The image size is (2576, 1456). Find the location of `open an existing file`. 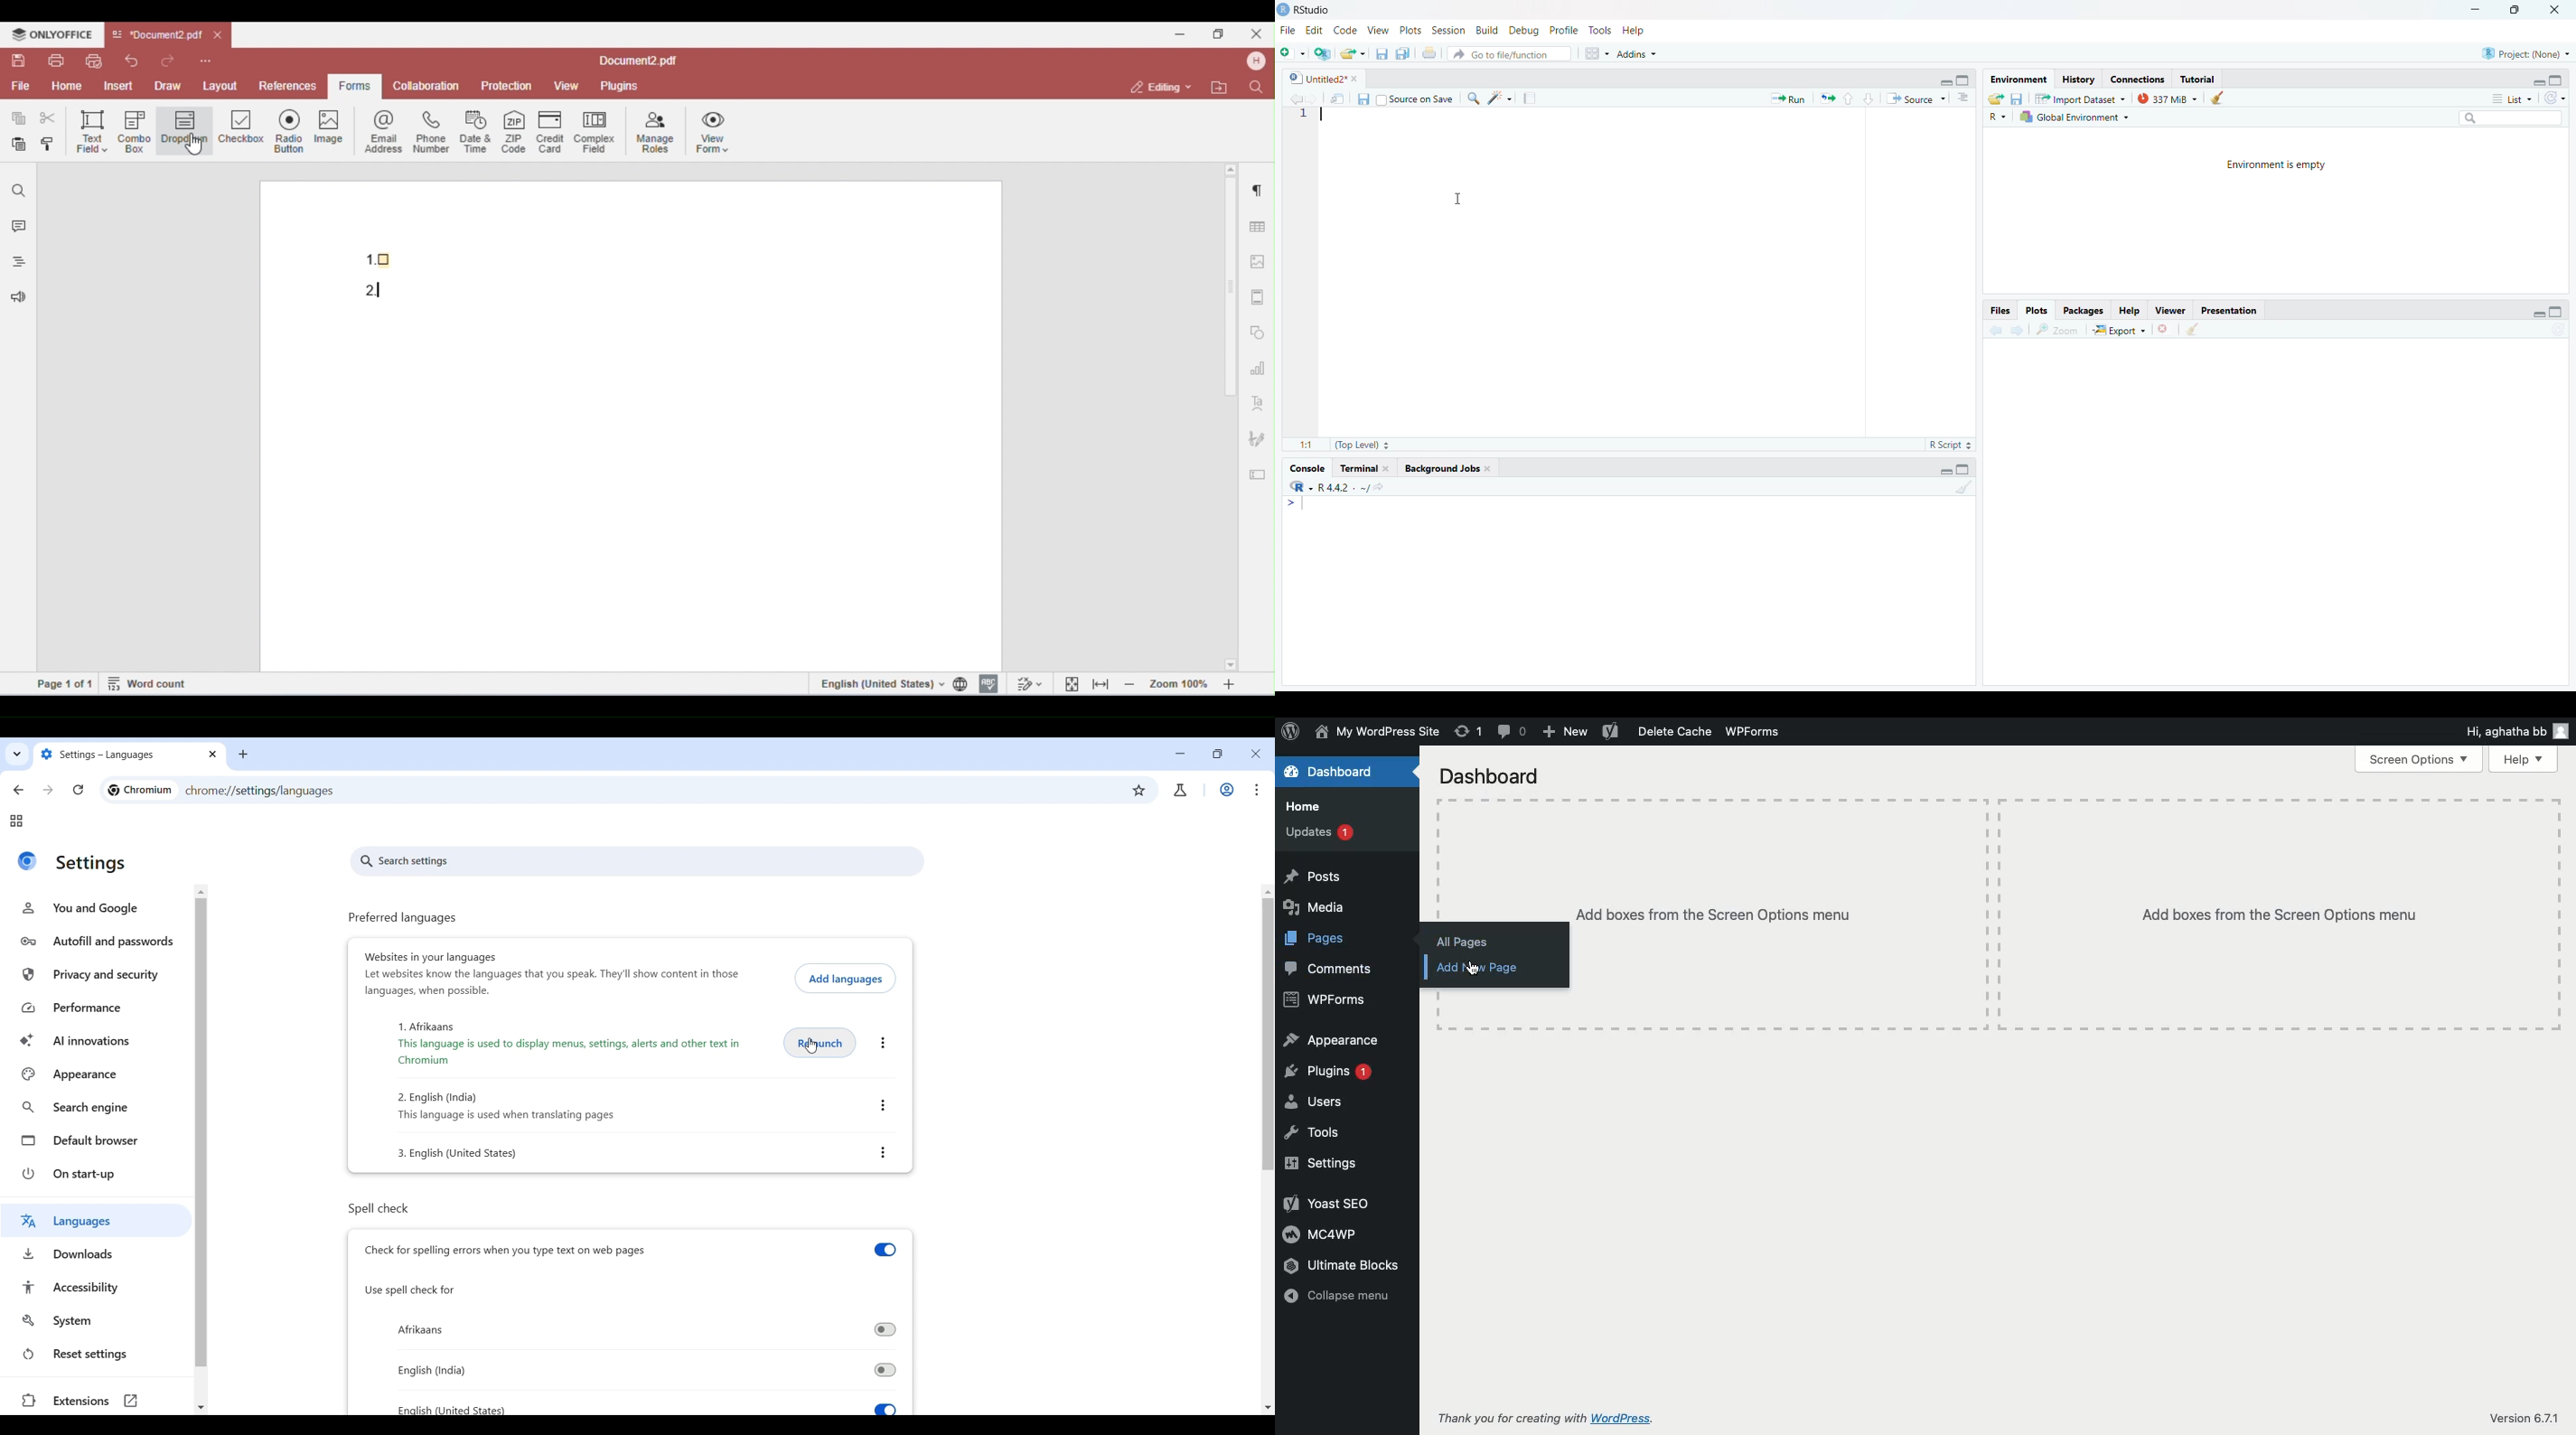

open an existing file is located at coordinates (1354, 54).